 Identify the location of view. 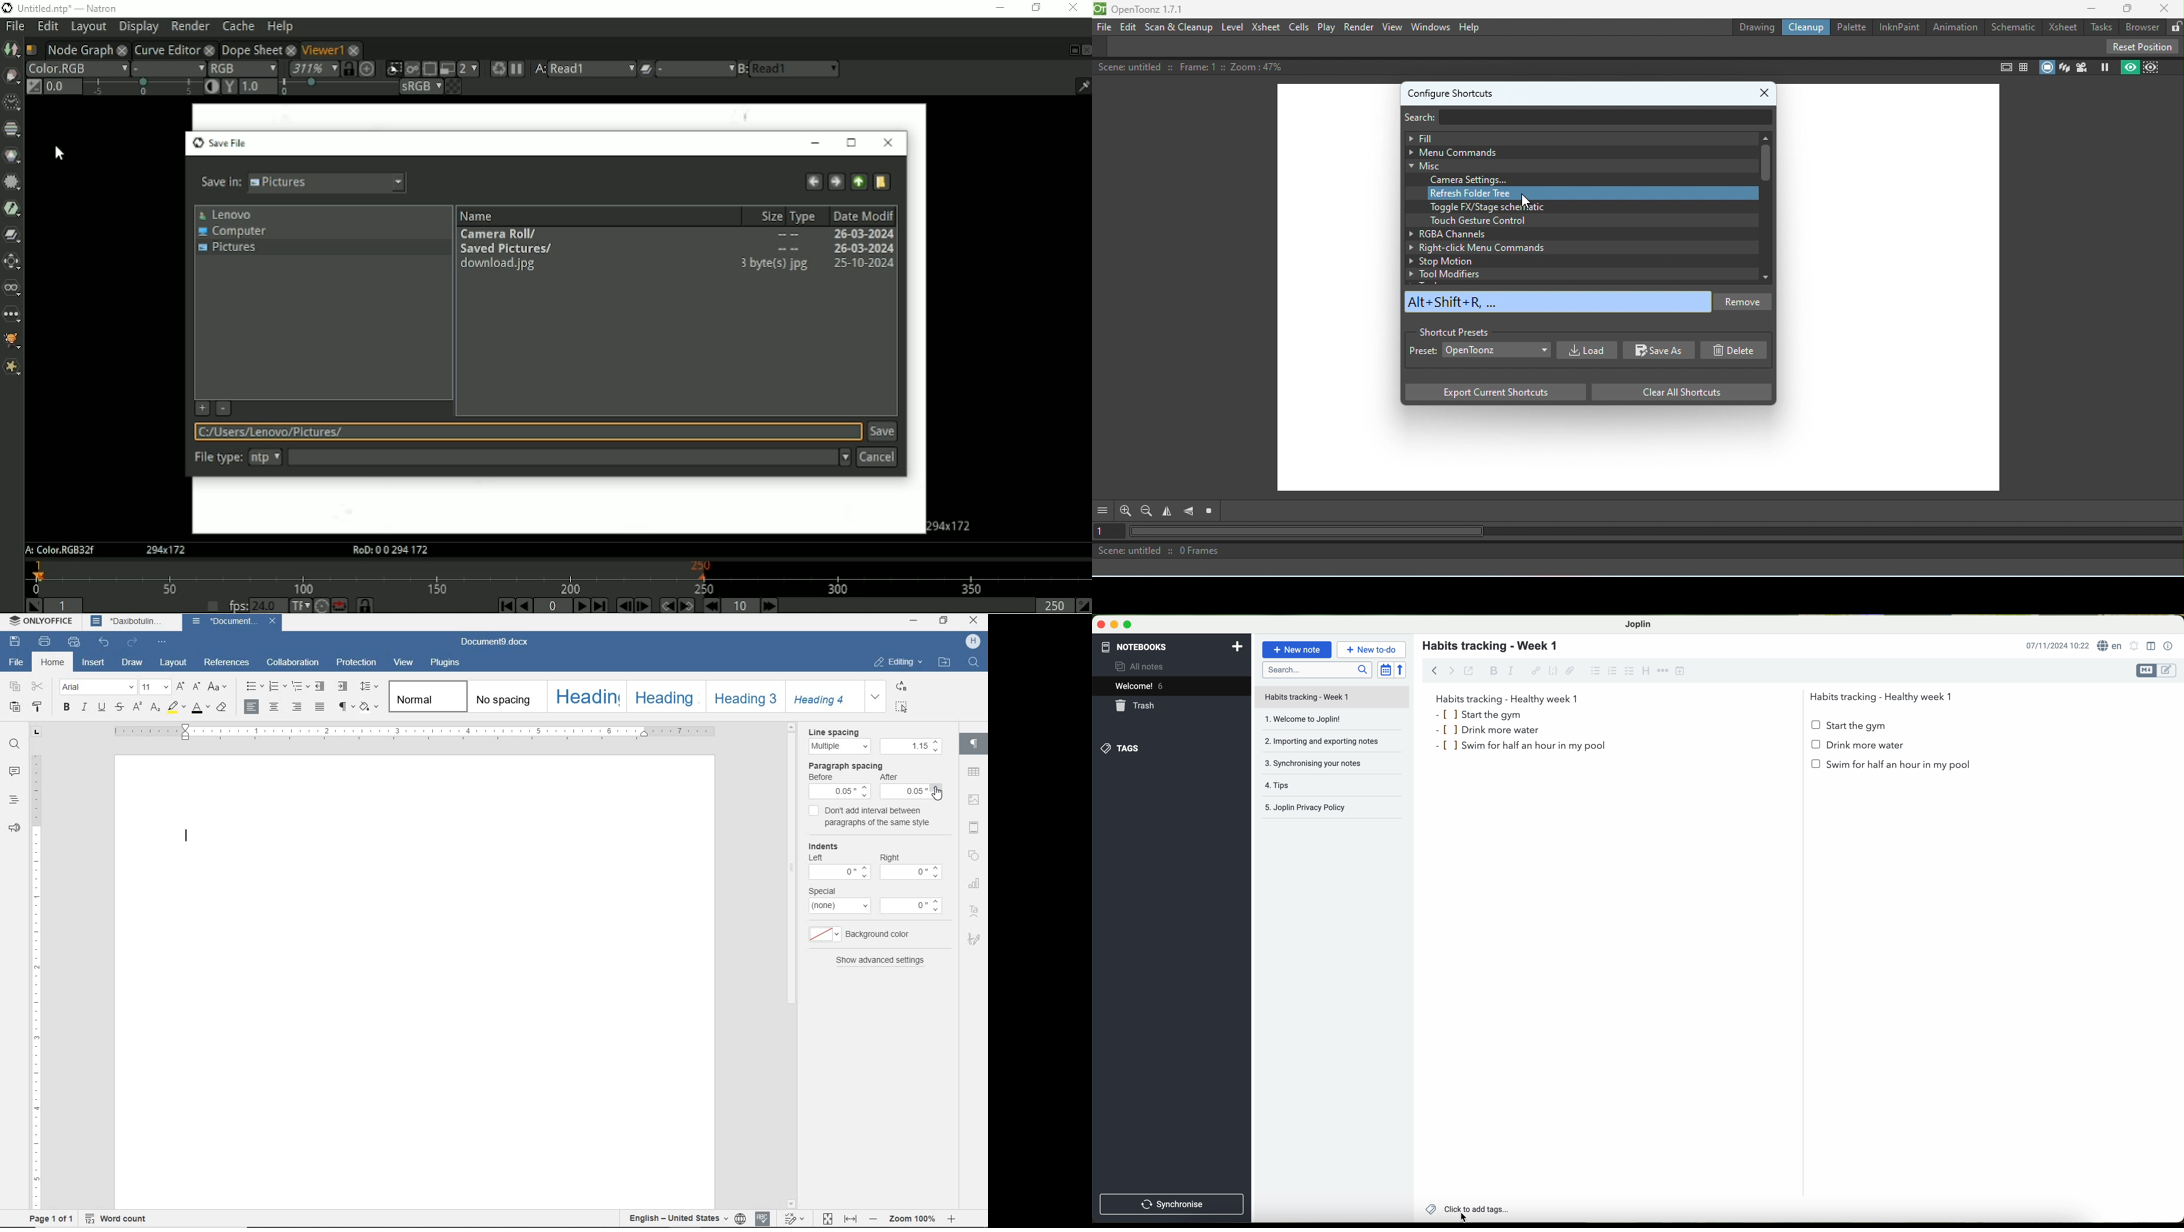
(403, 663).